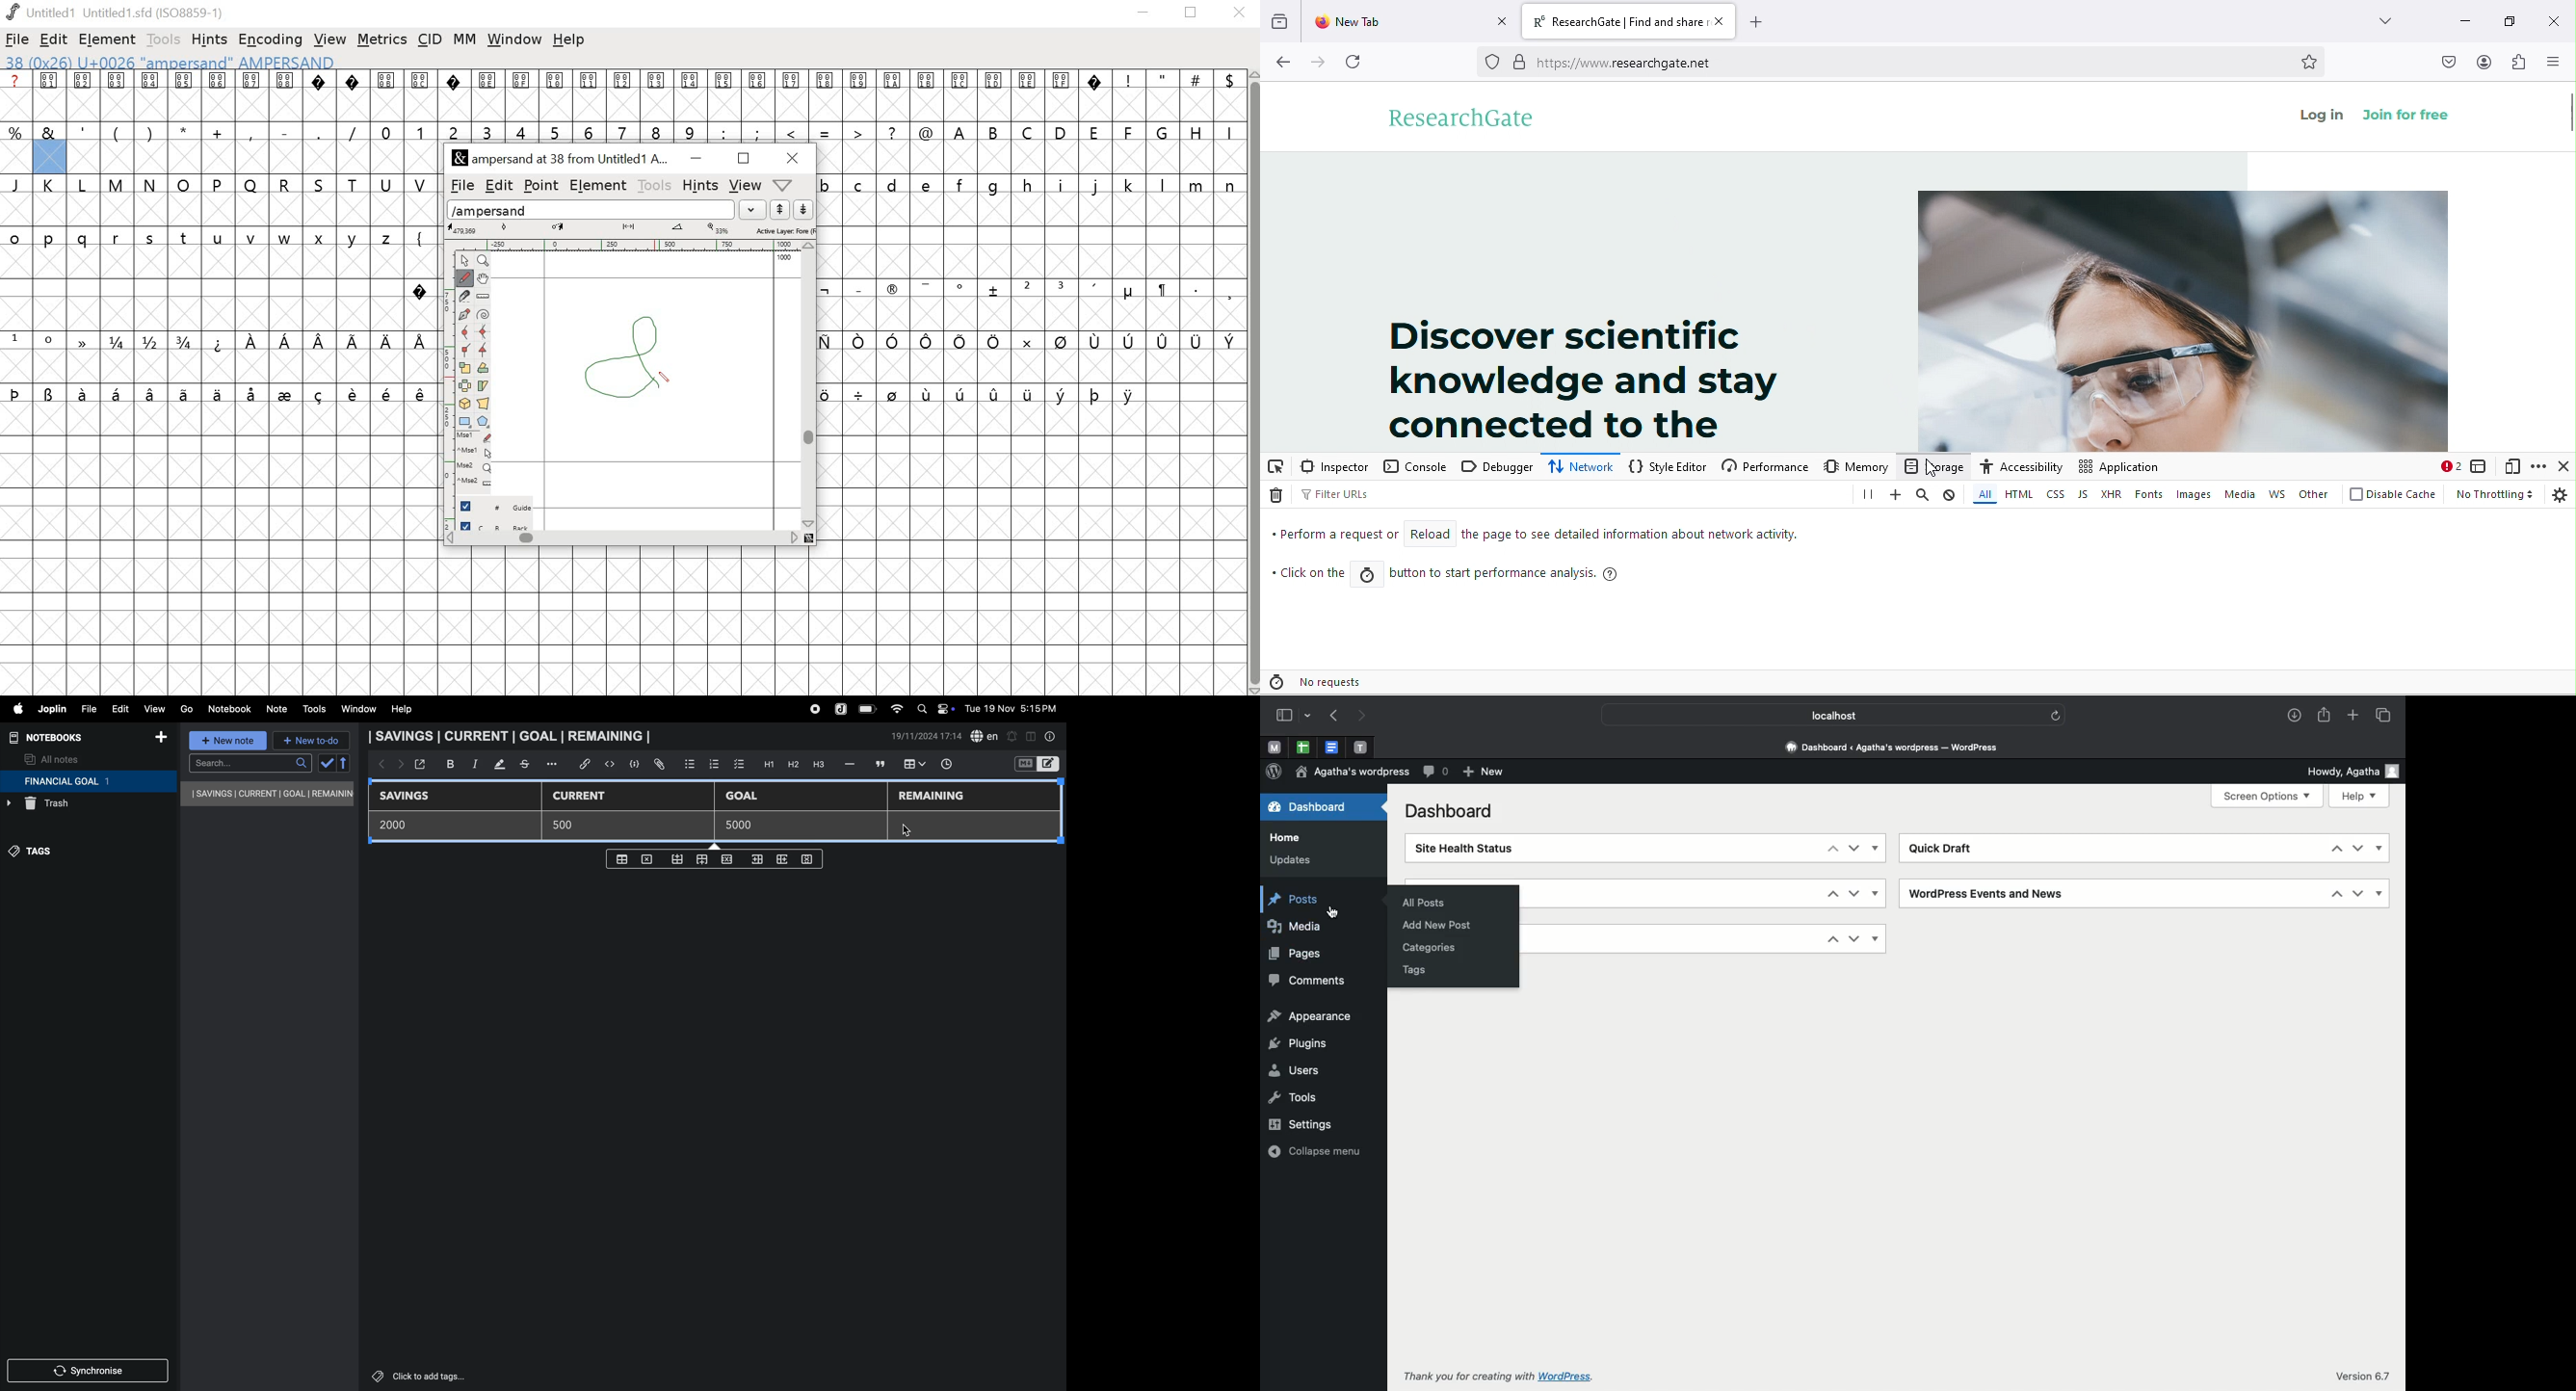 Image resolution: width=2576 pixels, height=1400 pixels. I want to click on style editor, so click(1666, 466).